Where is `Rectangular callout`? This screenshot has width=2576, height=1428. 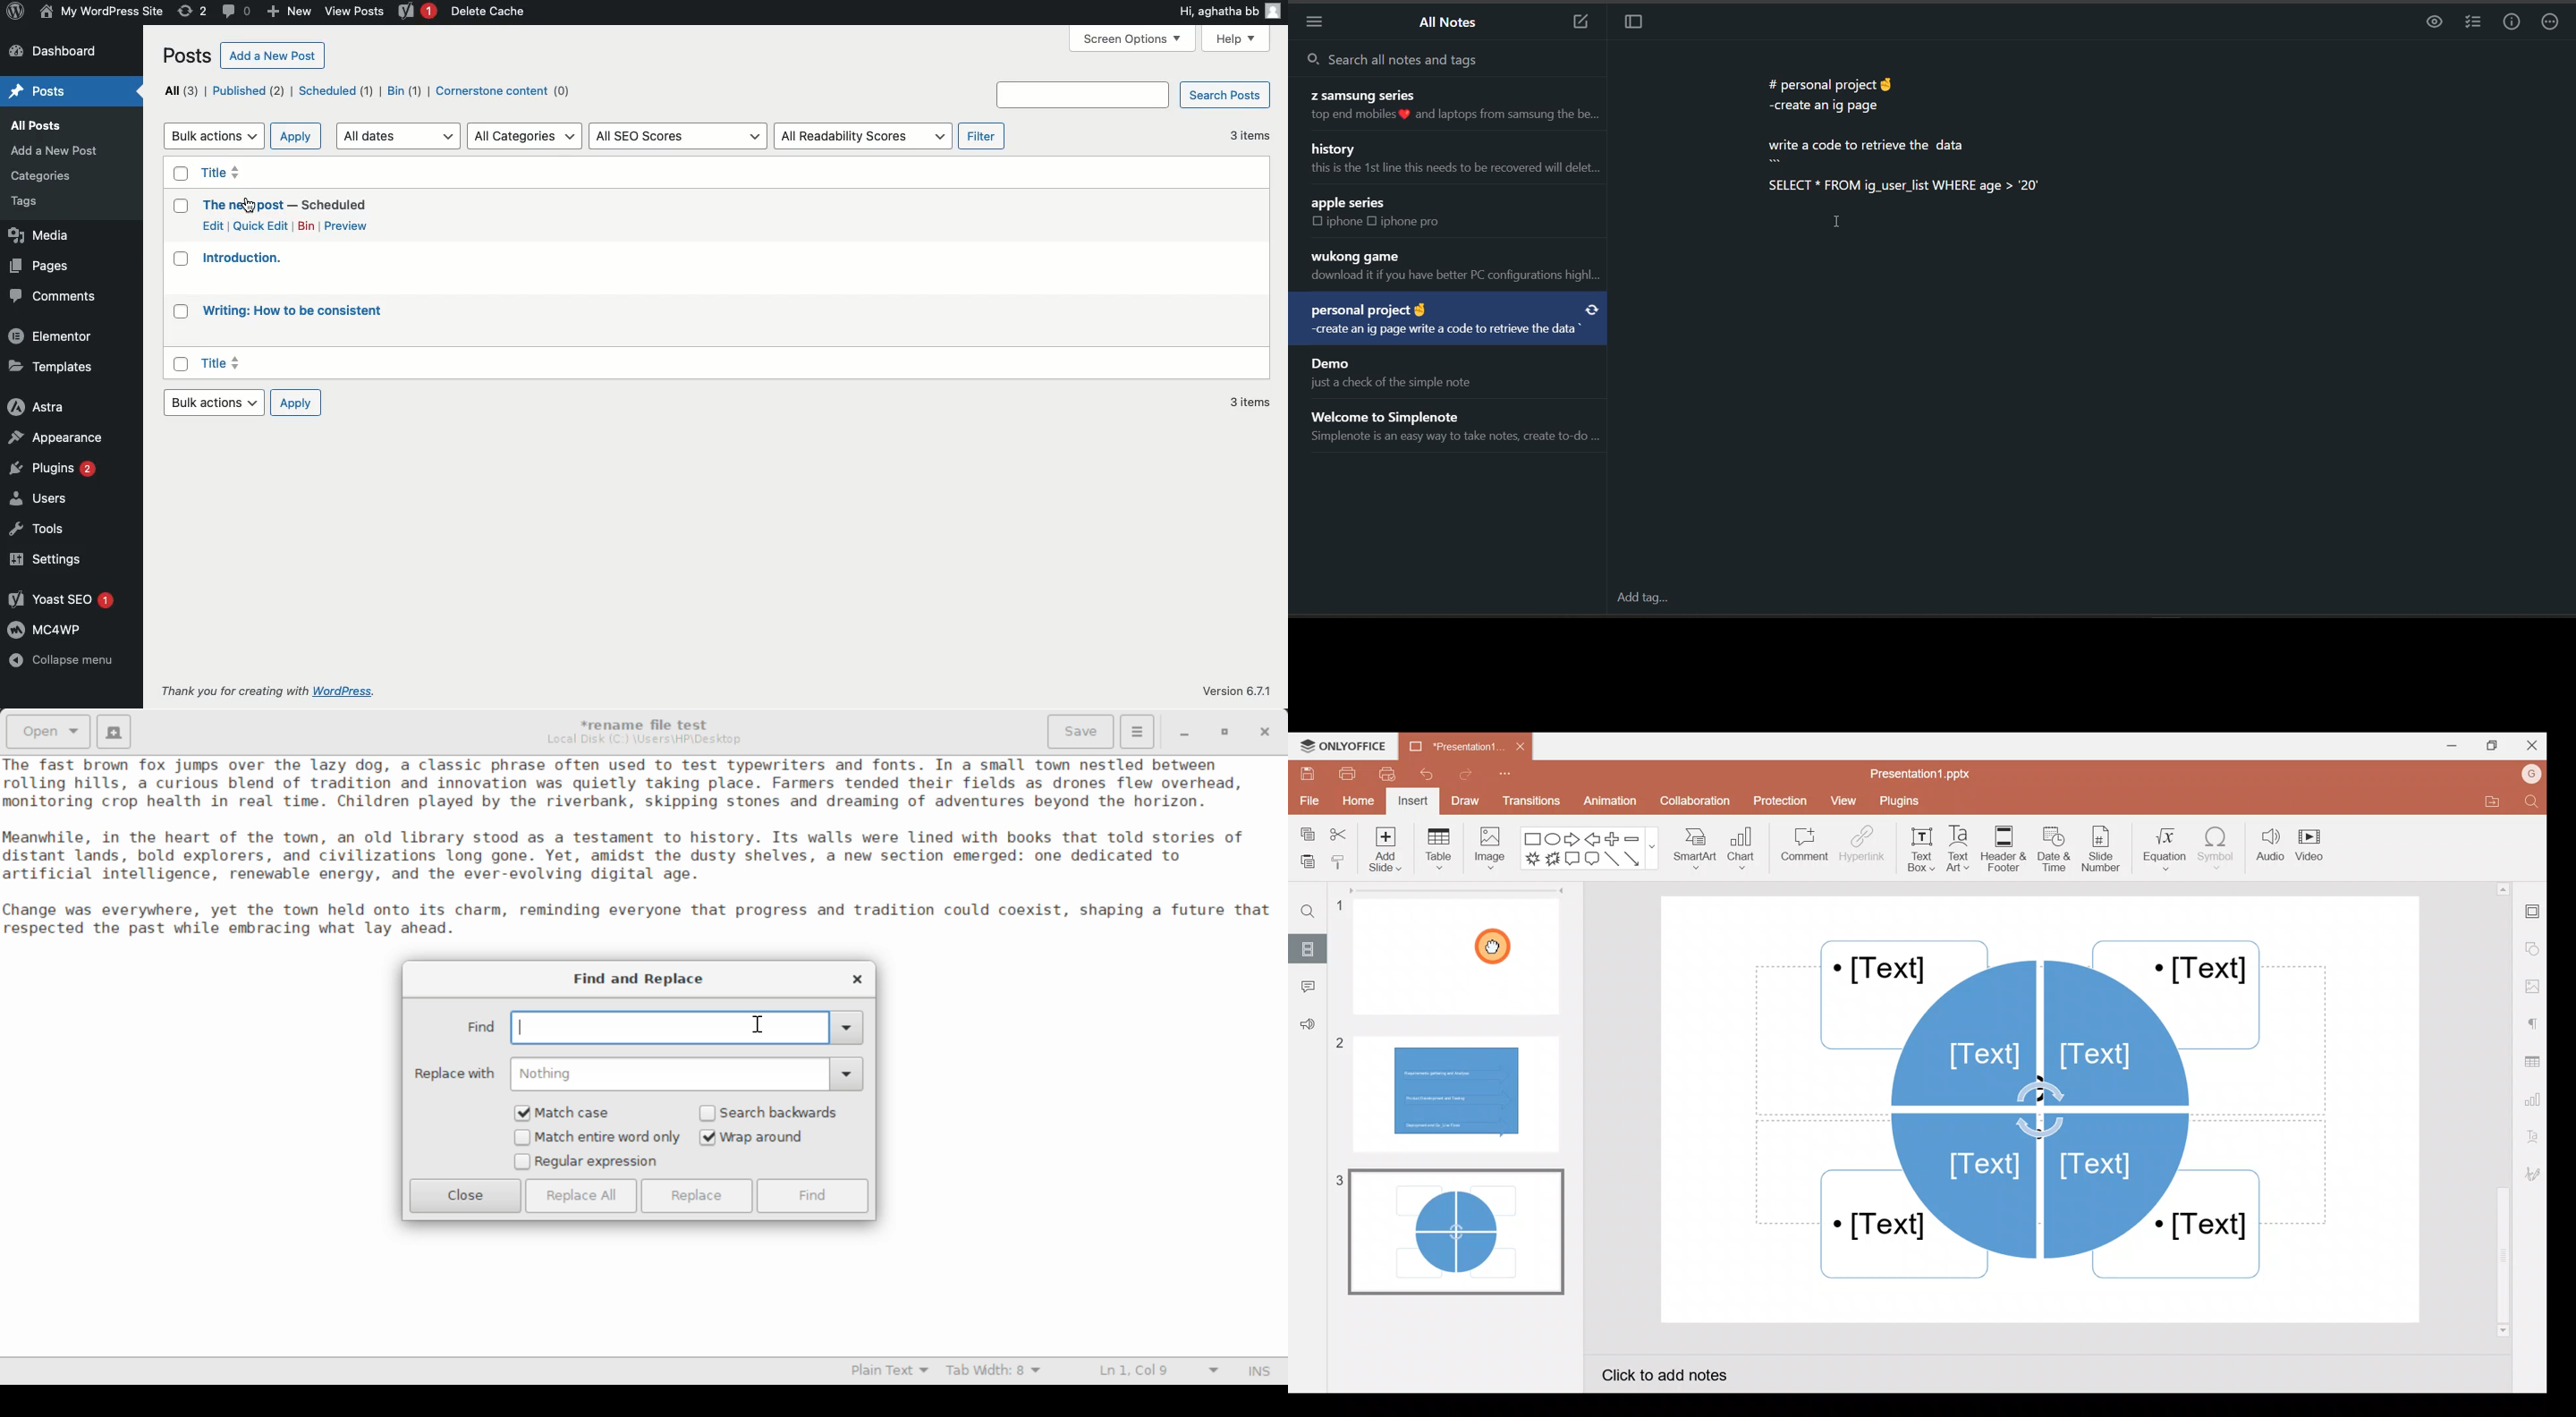
Rectangular callout is located at coordinates (1571, 858).